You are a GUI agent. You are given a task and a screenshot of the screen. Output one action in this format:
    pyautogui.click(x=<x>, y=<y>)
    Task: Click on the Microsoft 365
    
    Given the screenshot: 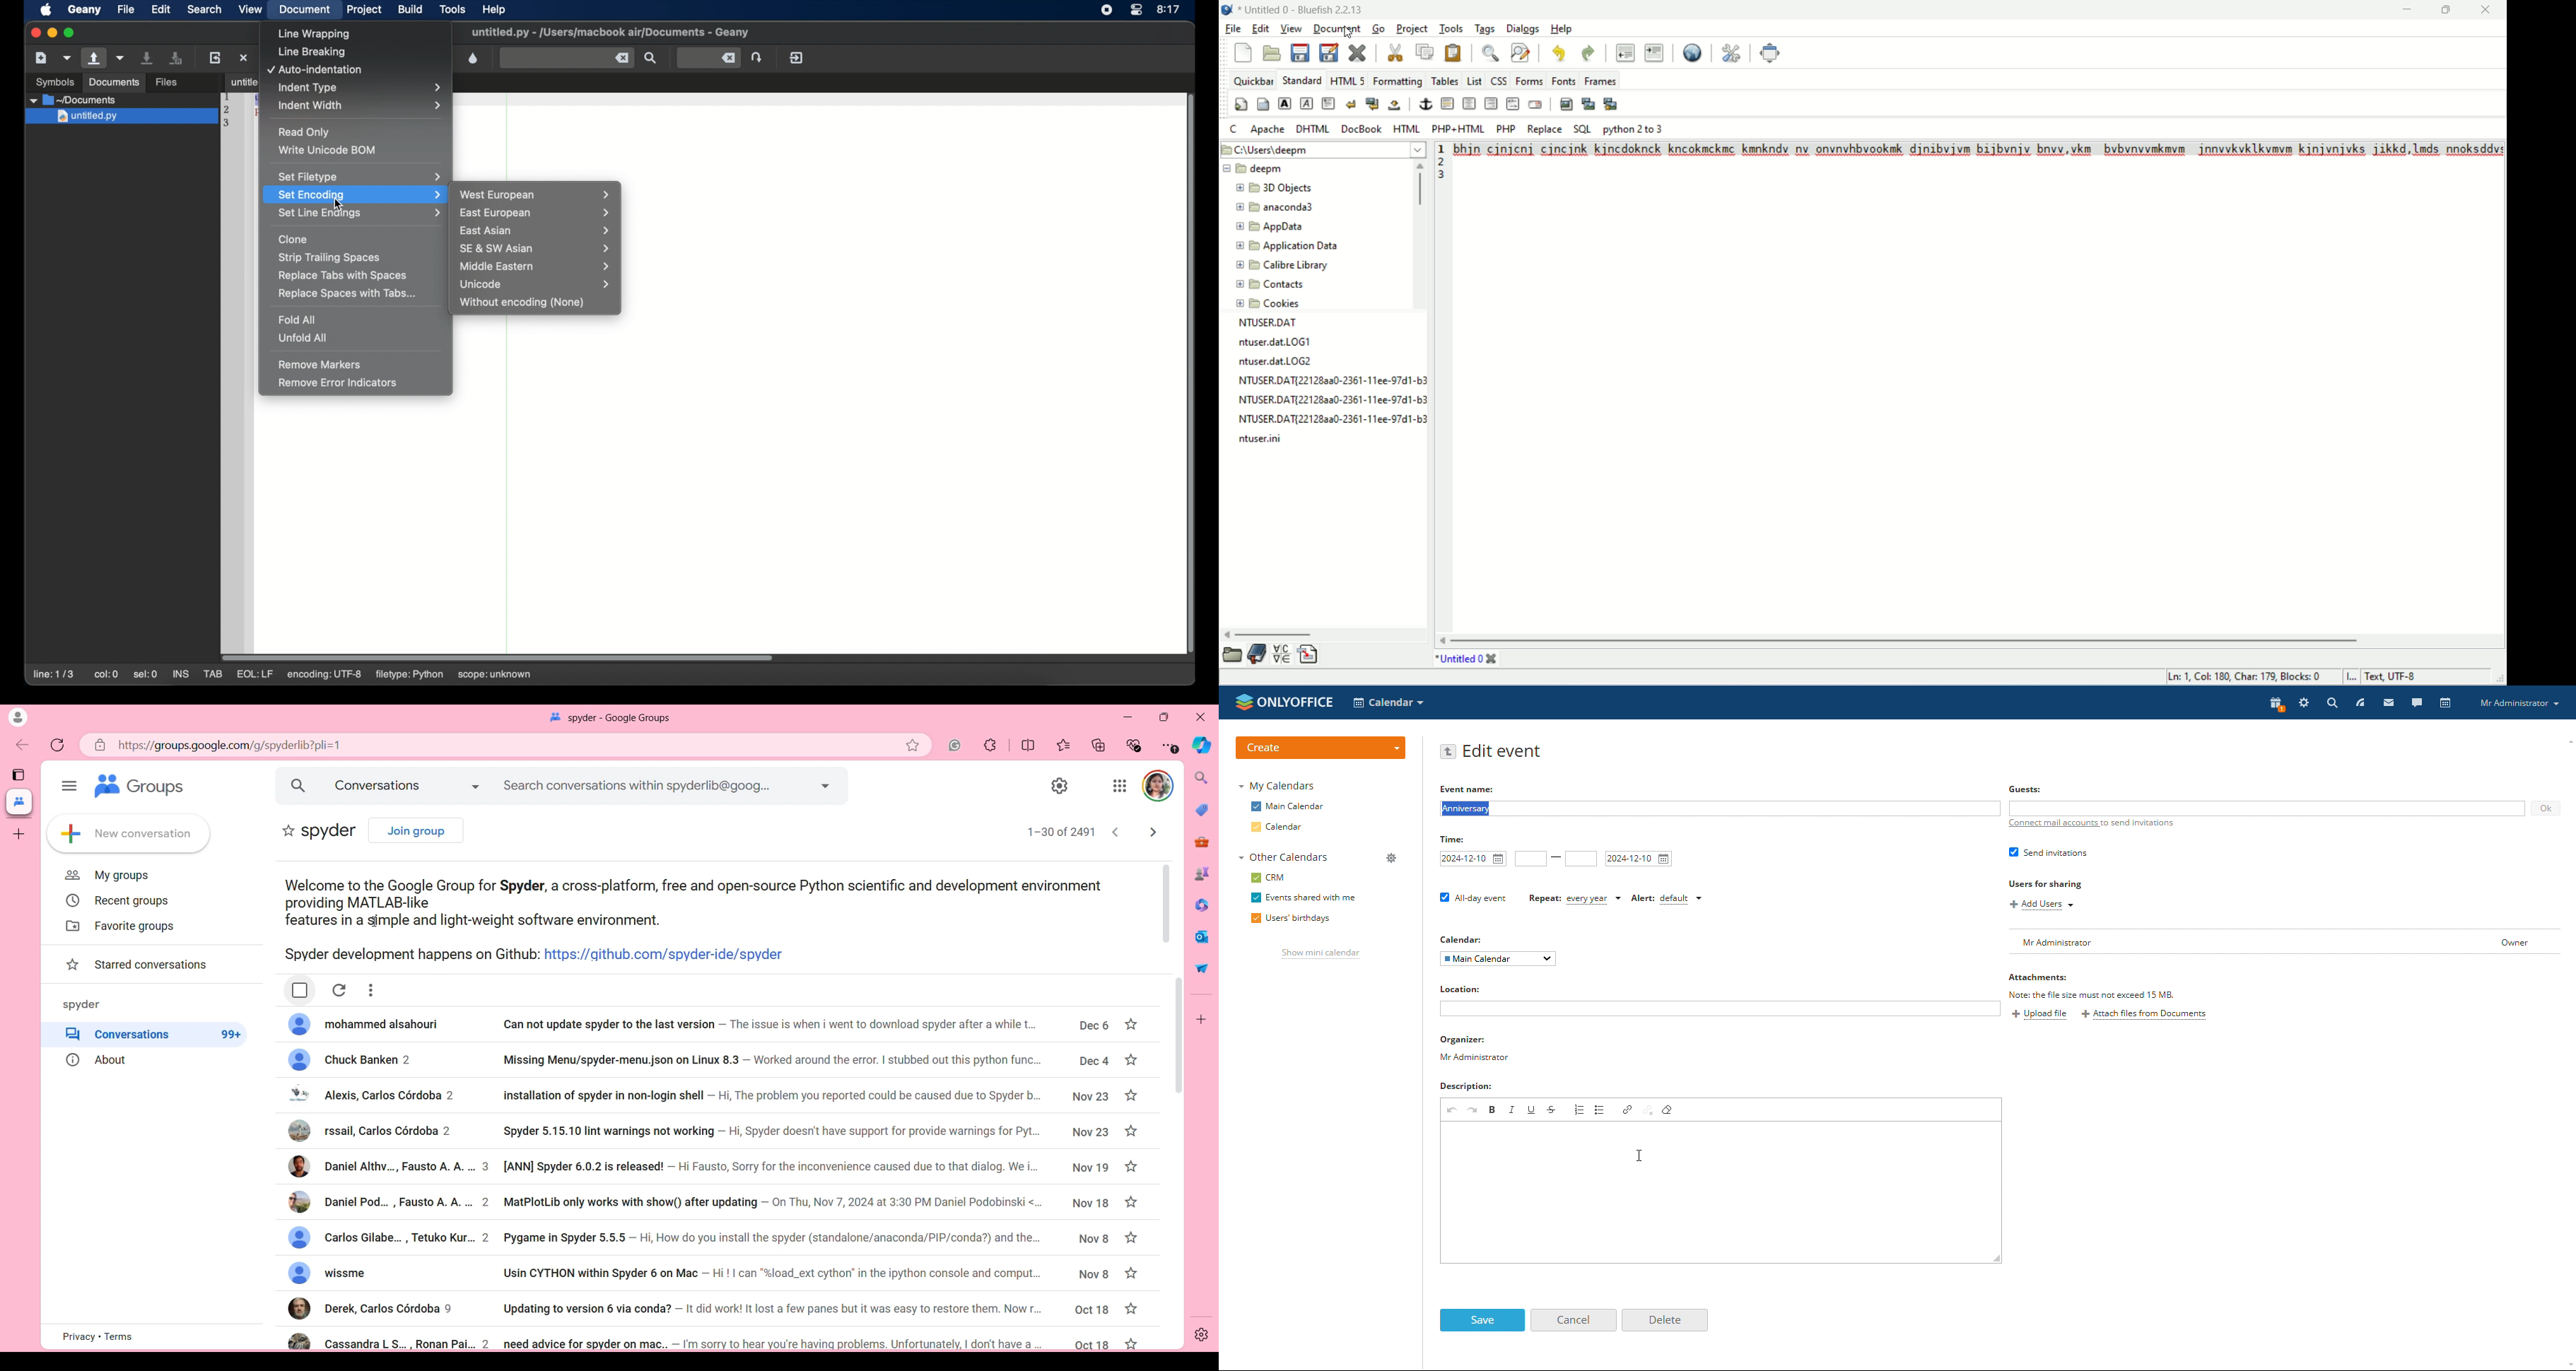 What is the action you would take?
    pyautogui.click(x=1203, y=905)
    